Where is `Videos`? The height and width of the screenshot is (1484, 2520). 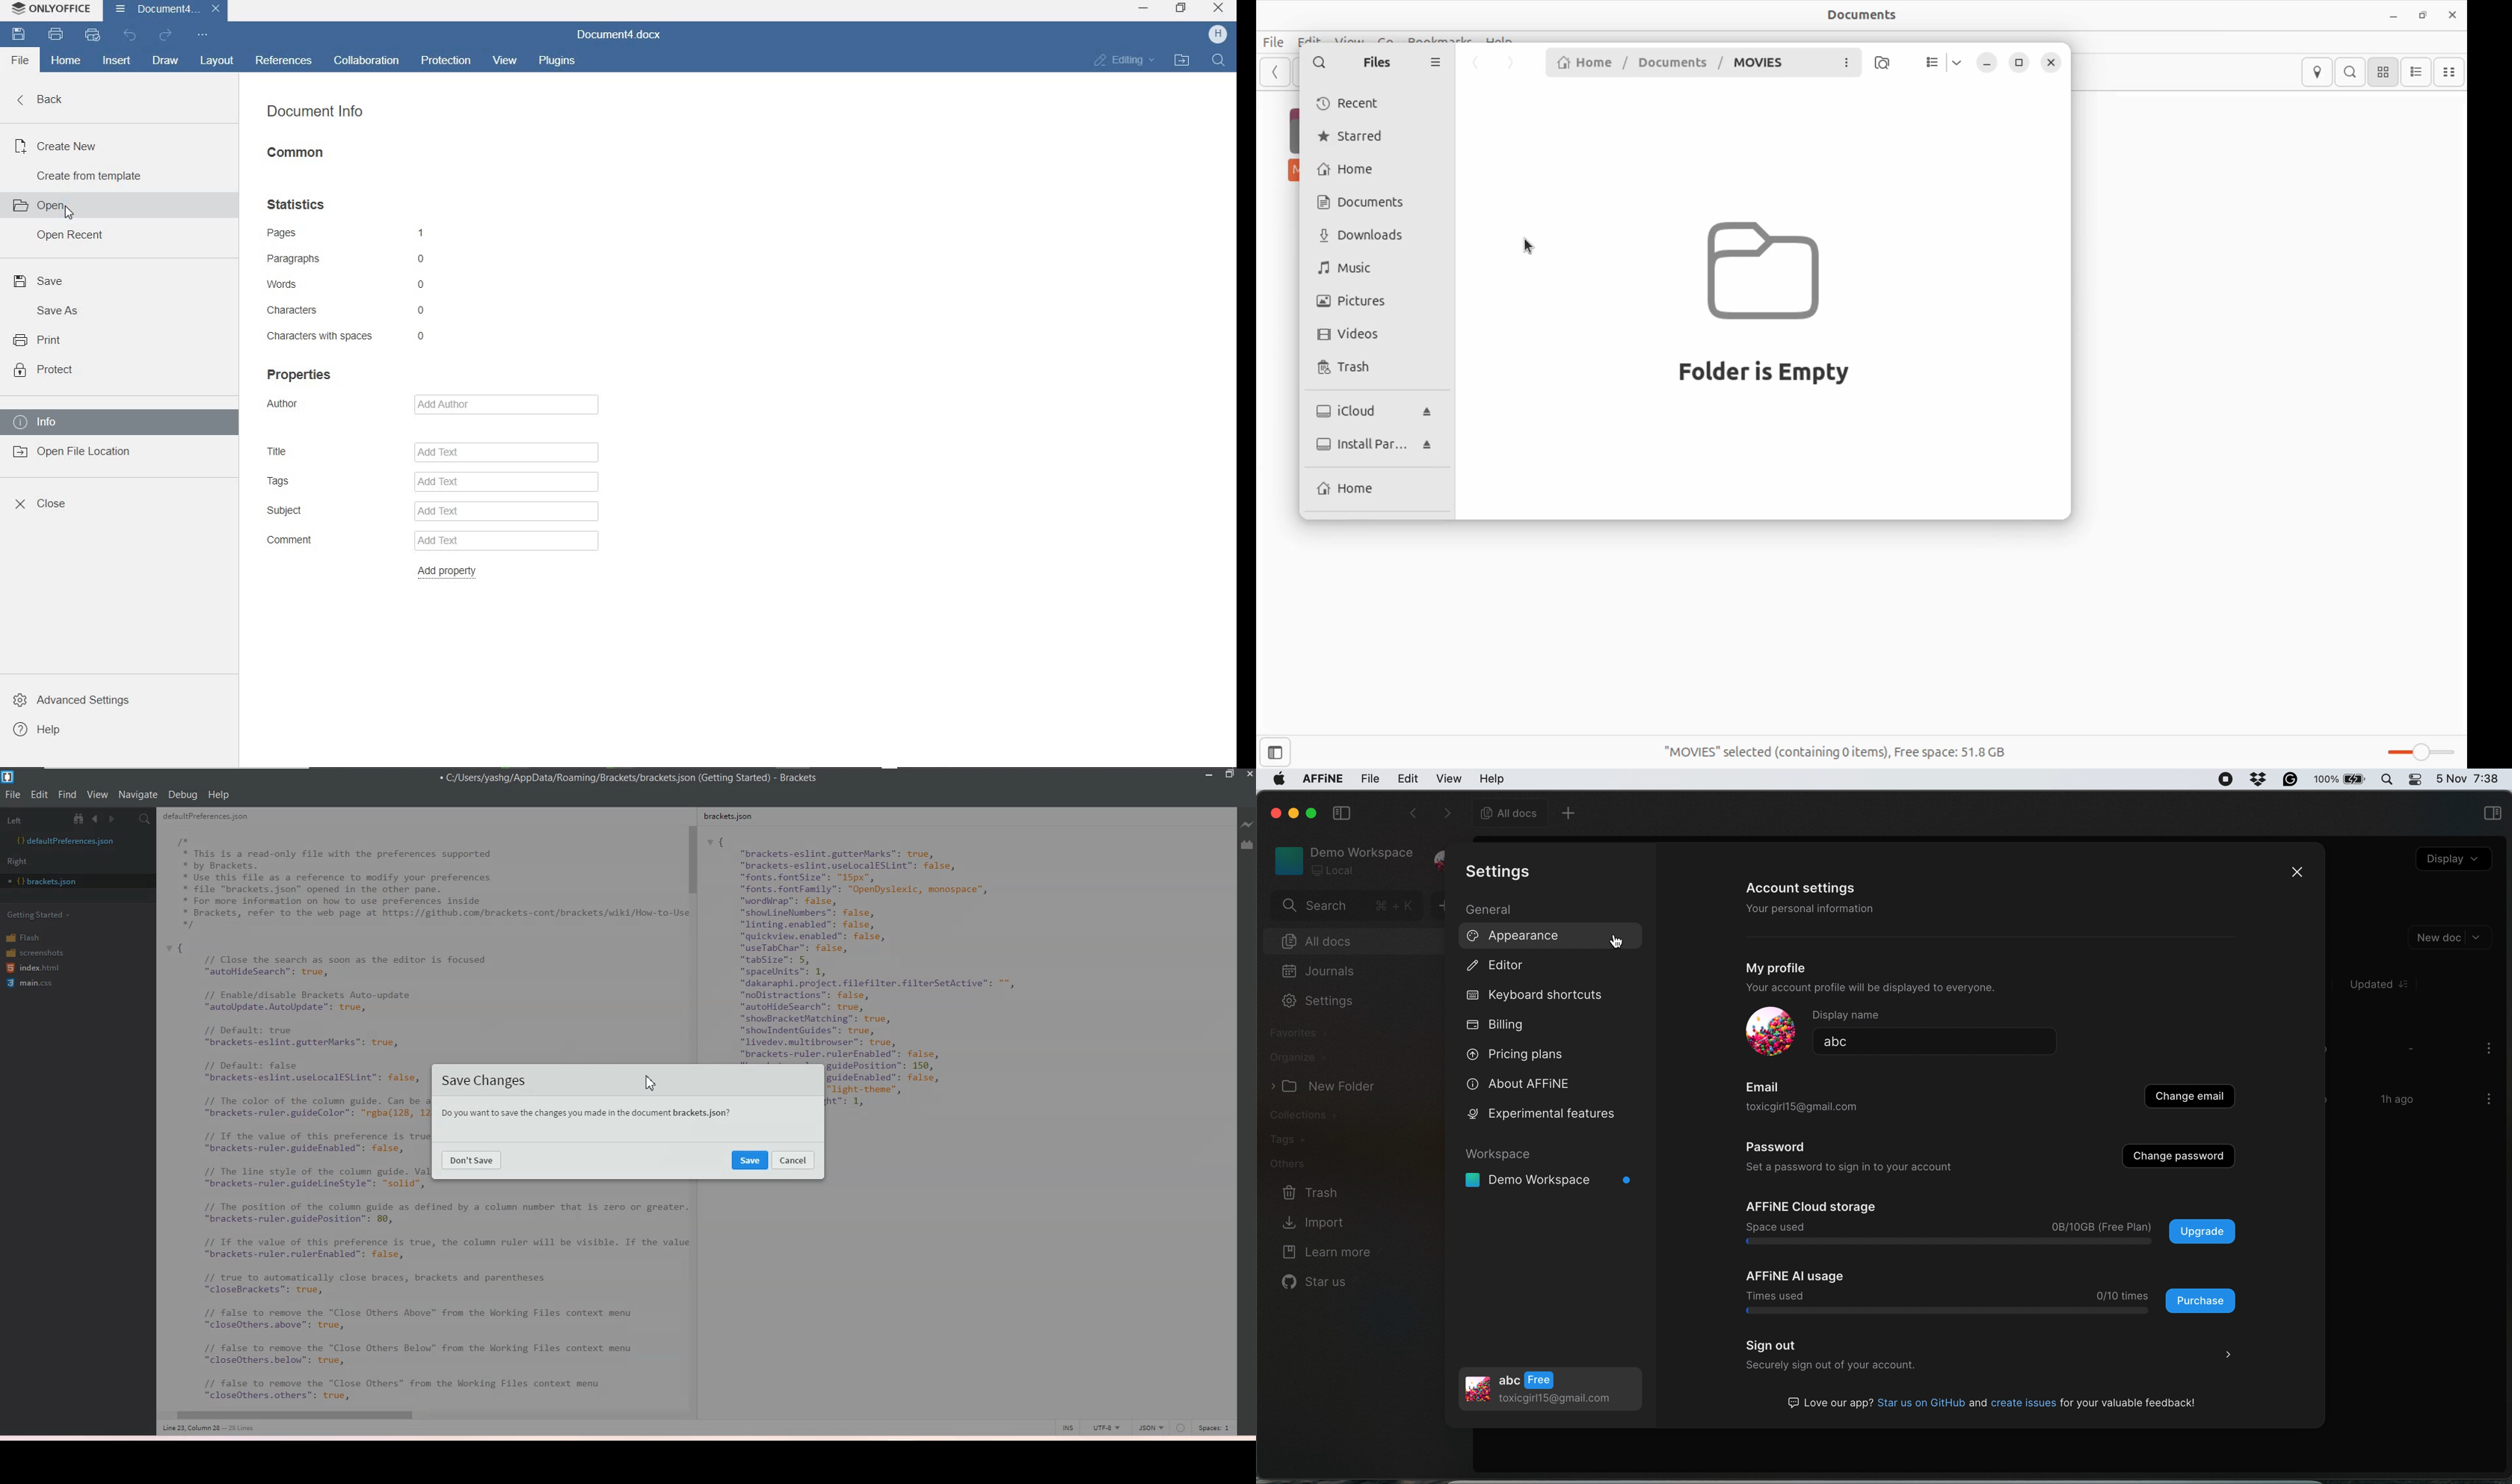 Videos is located at coordinates (1352, 335).